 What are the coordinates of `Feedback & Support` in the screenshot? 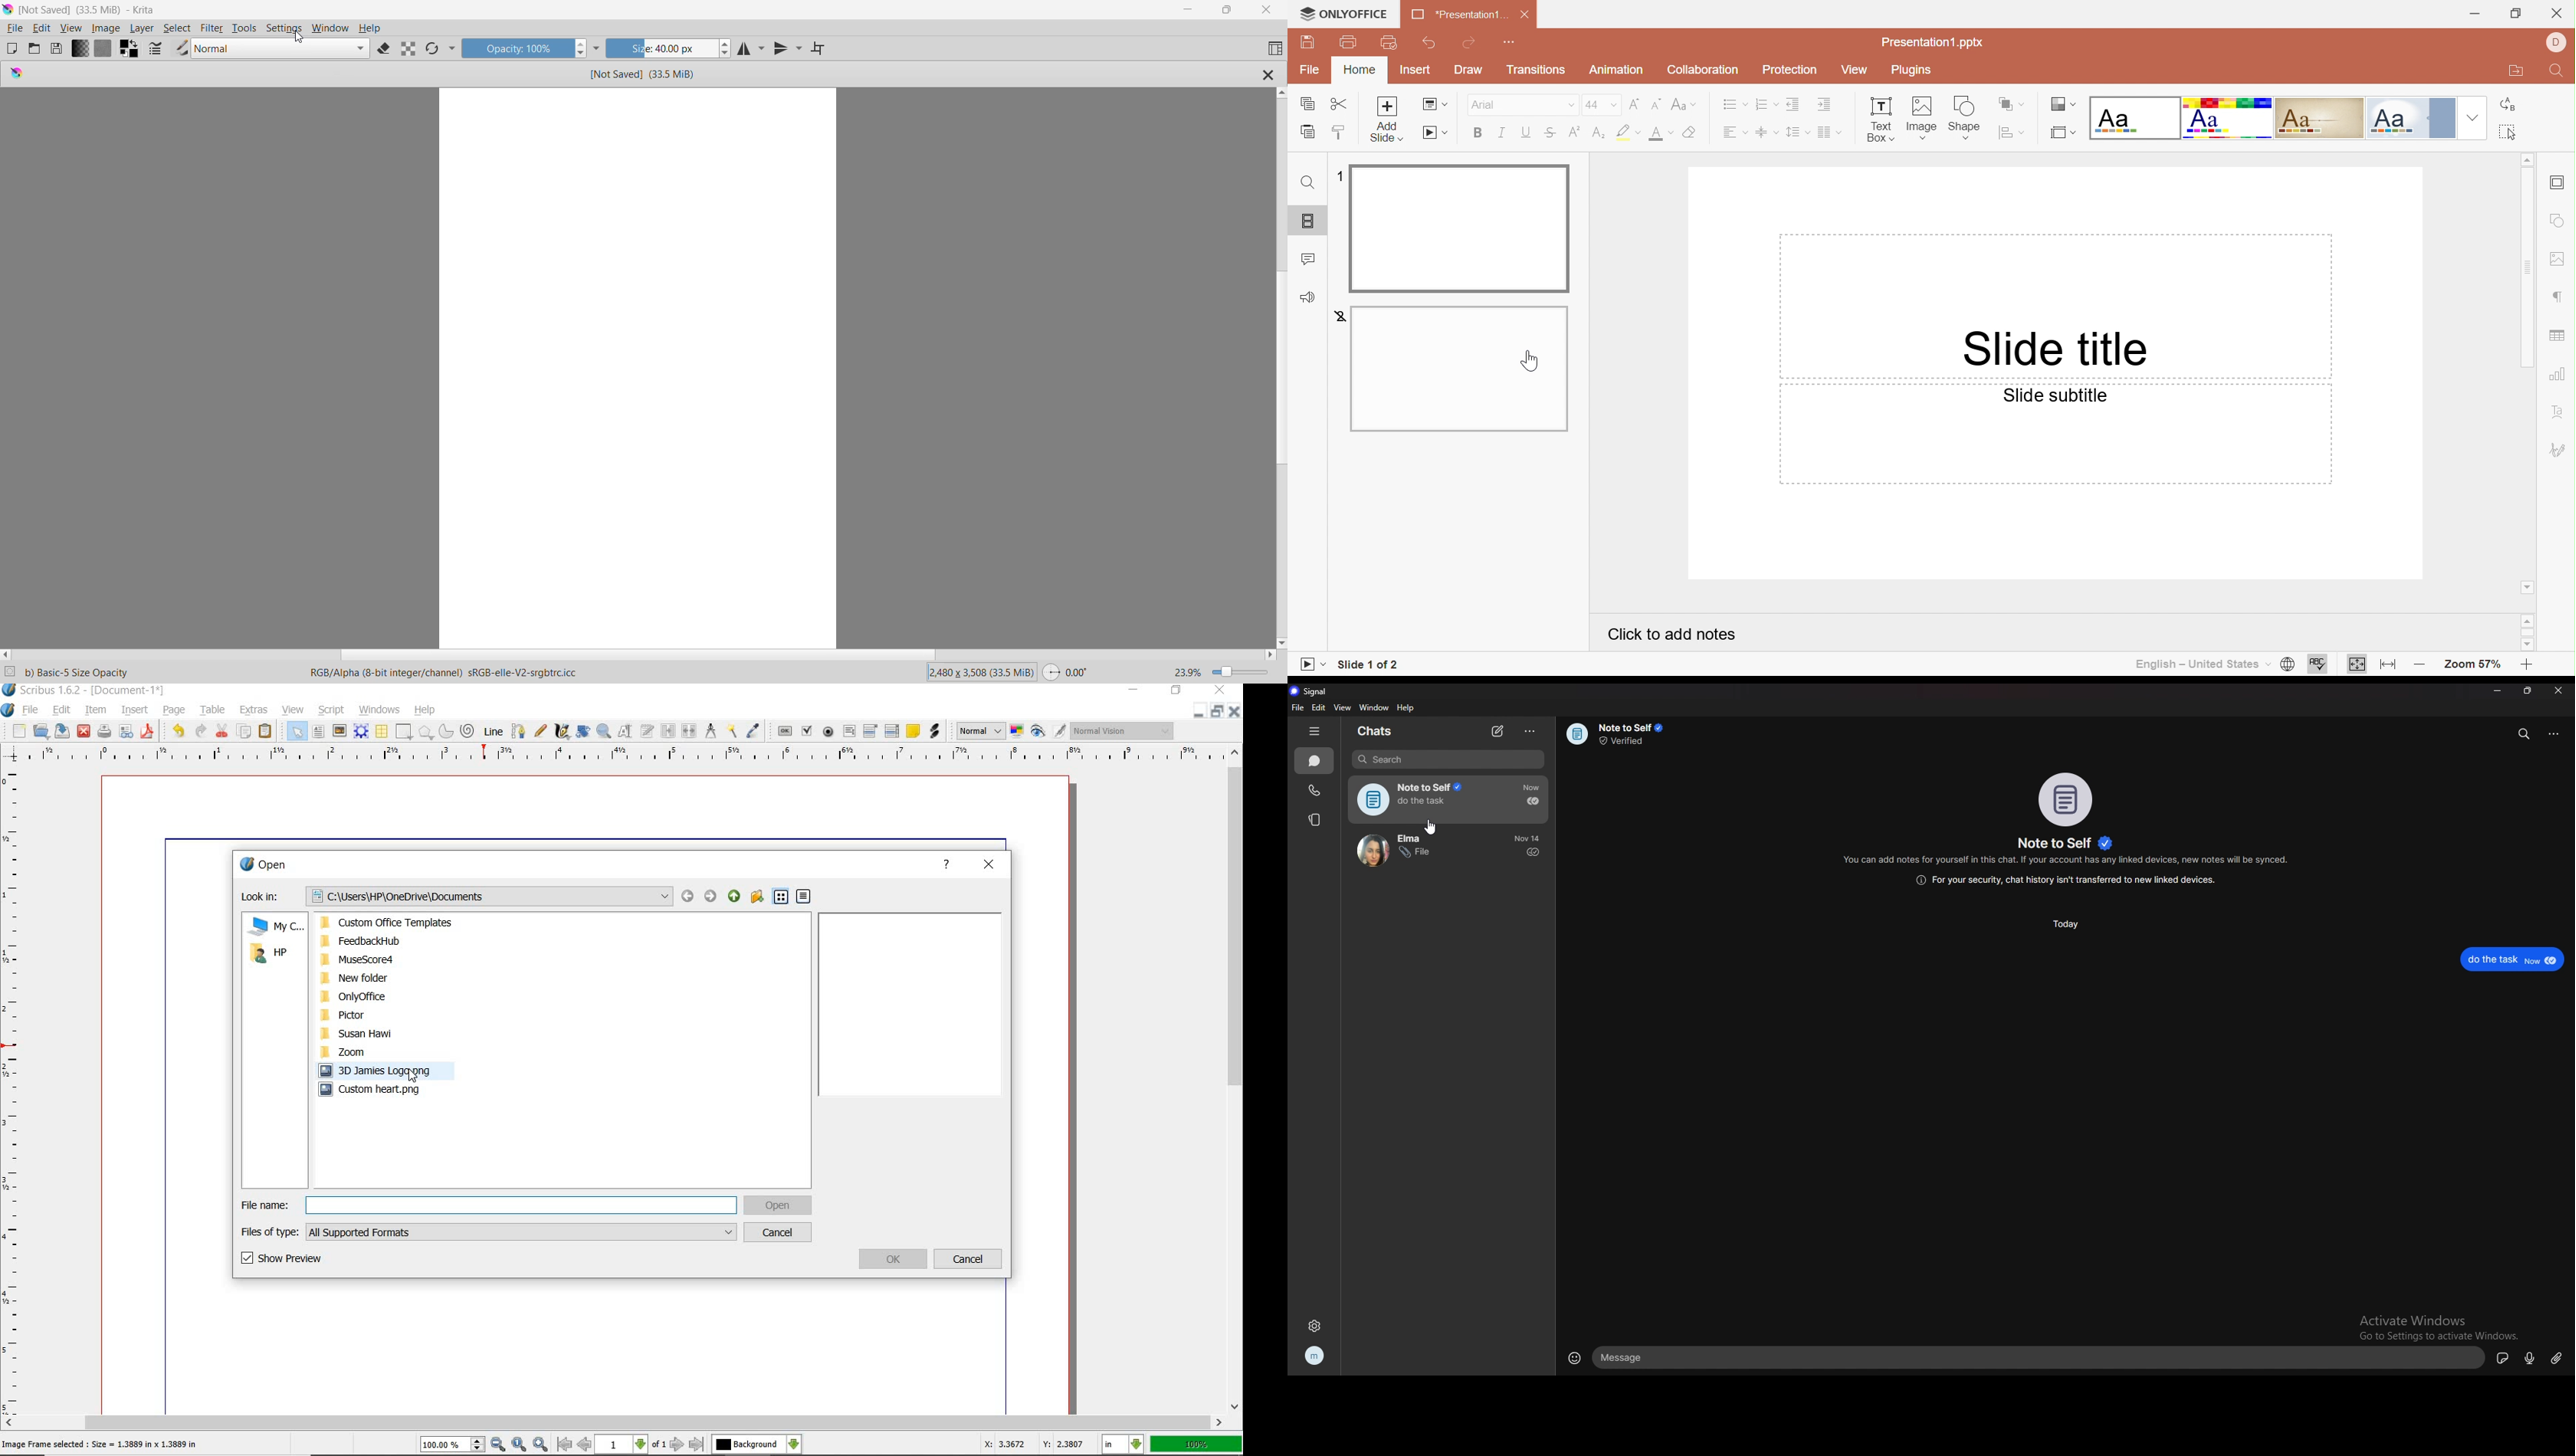 It's located at (1307, 299).